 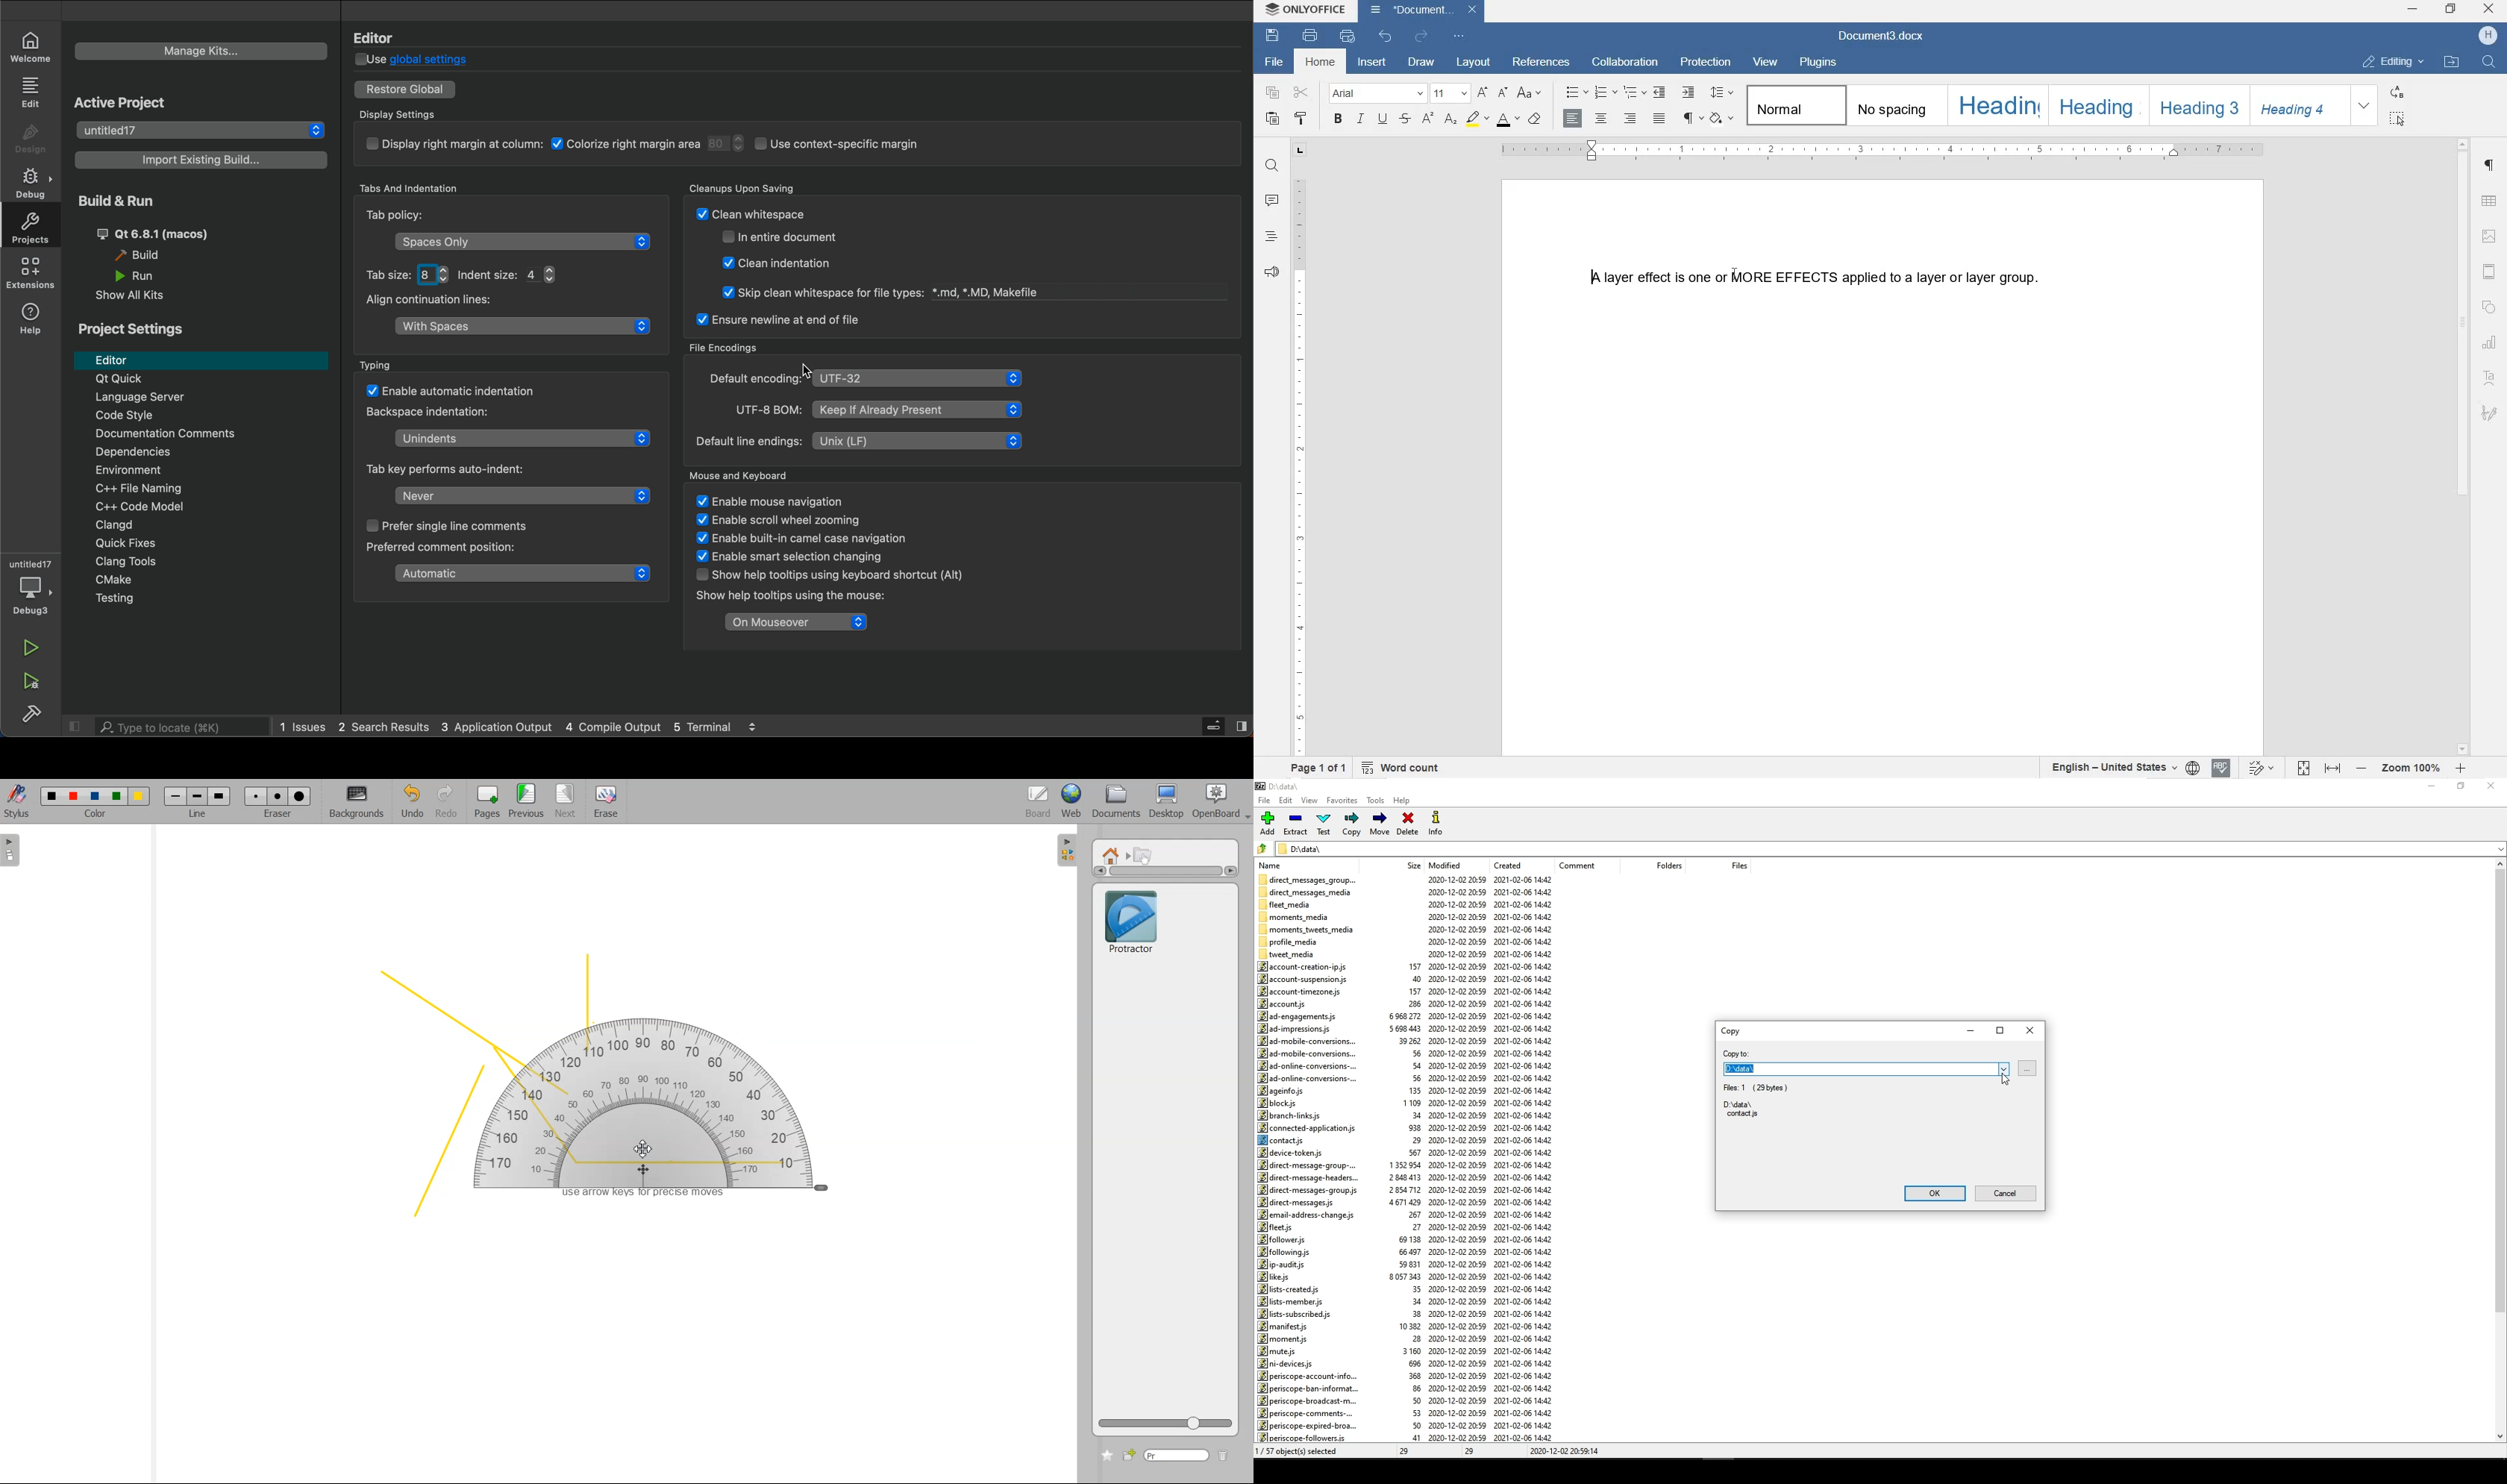 What do you see at coordinates (1284, 1338) in the screenshot?
I see `moment.js` at bounding box center [1284, 1338].